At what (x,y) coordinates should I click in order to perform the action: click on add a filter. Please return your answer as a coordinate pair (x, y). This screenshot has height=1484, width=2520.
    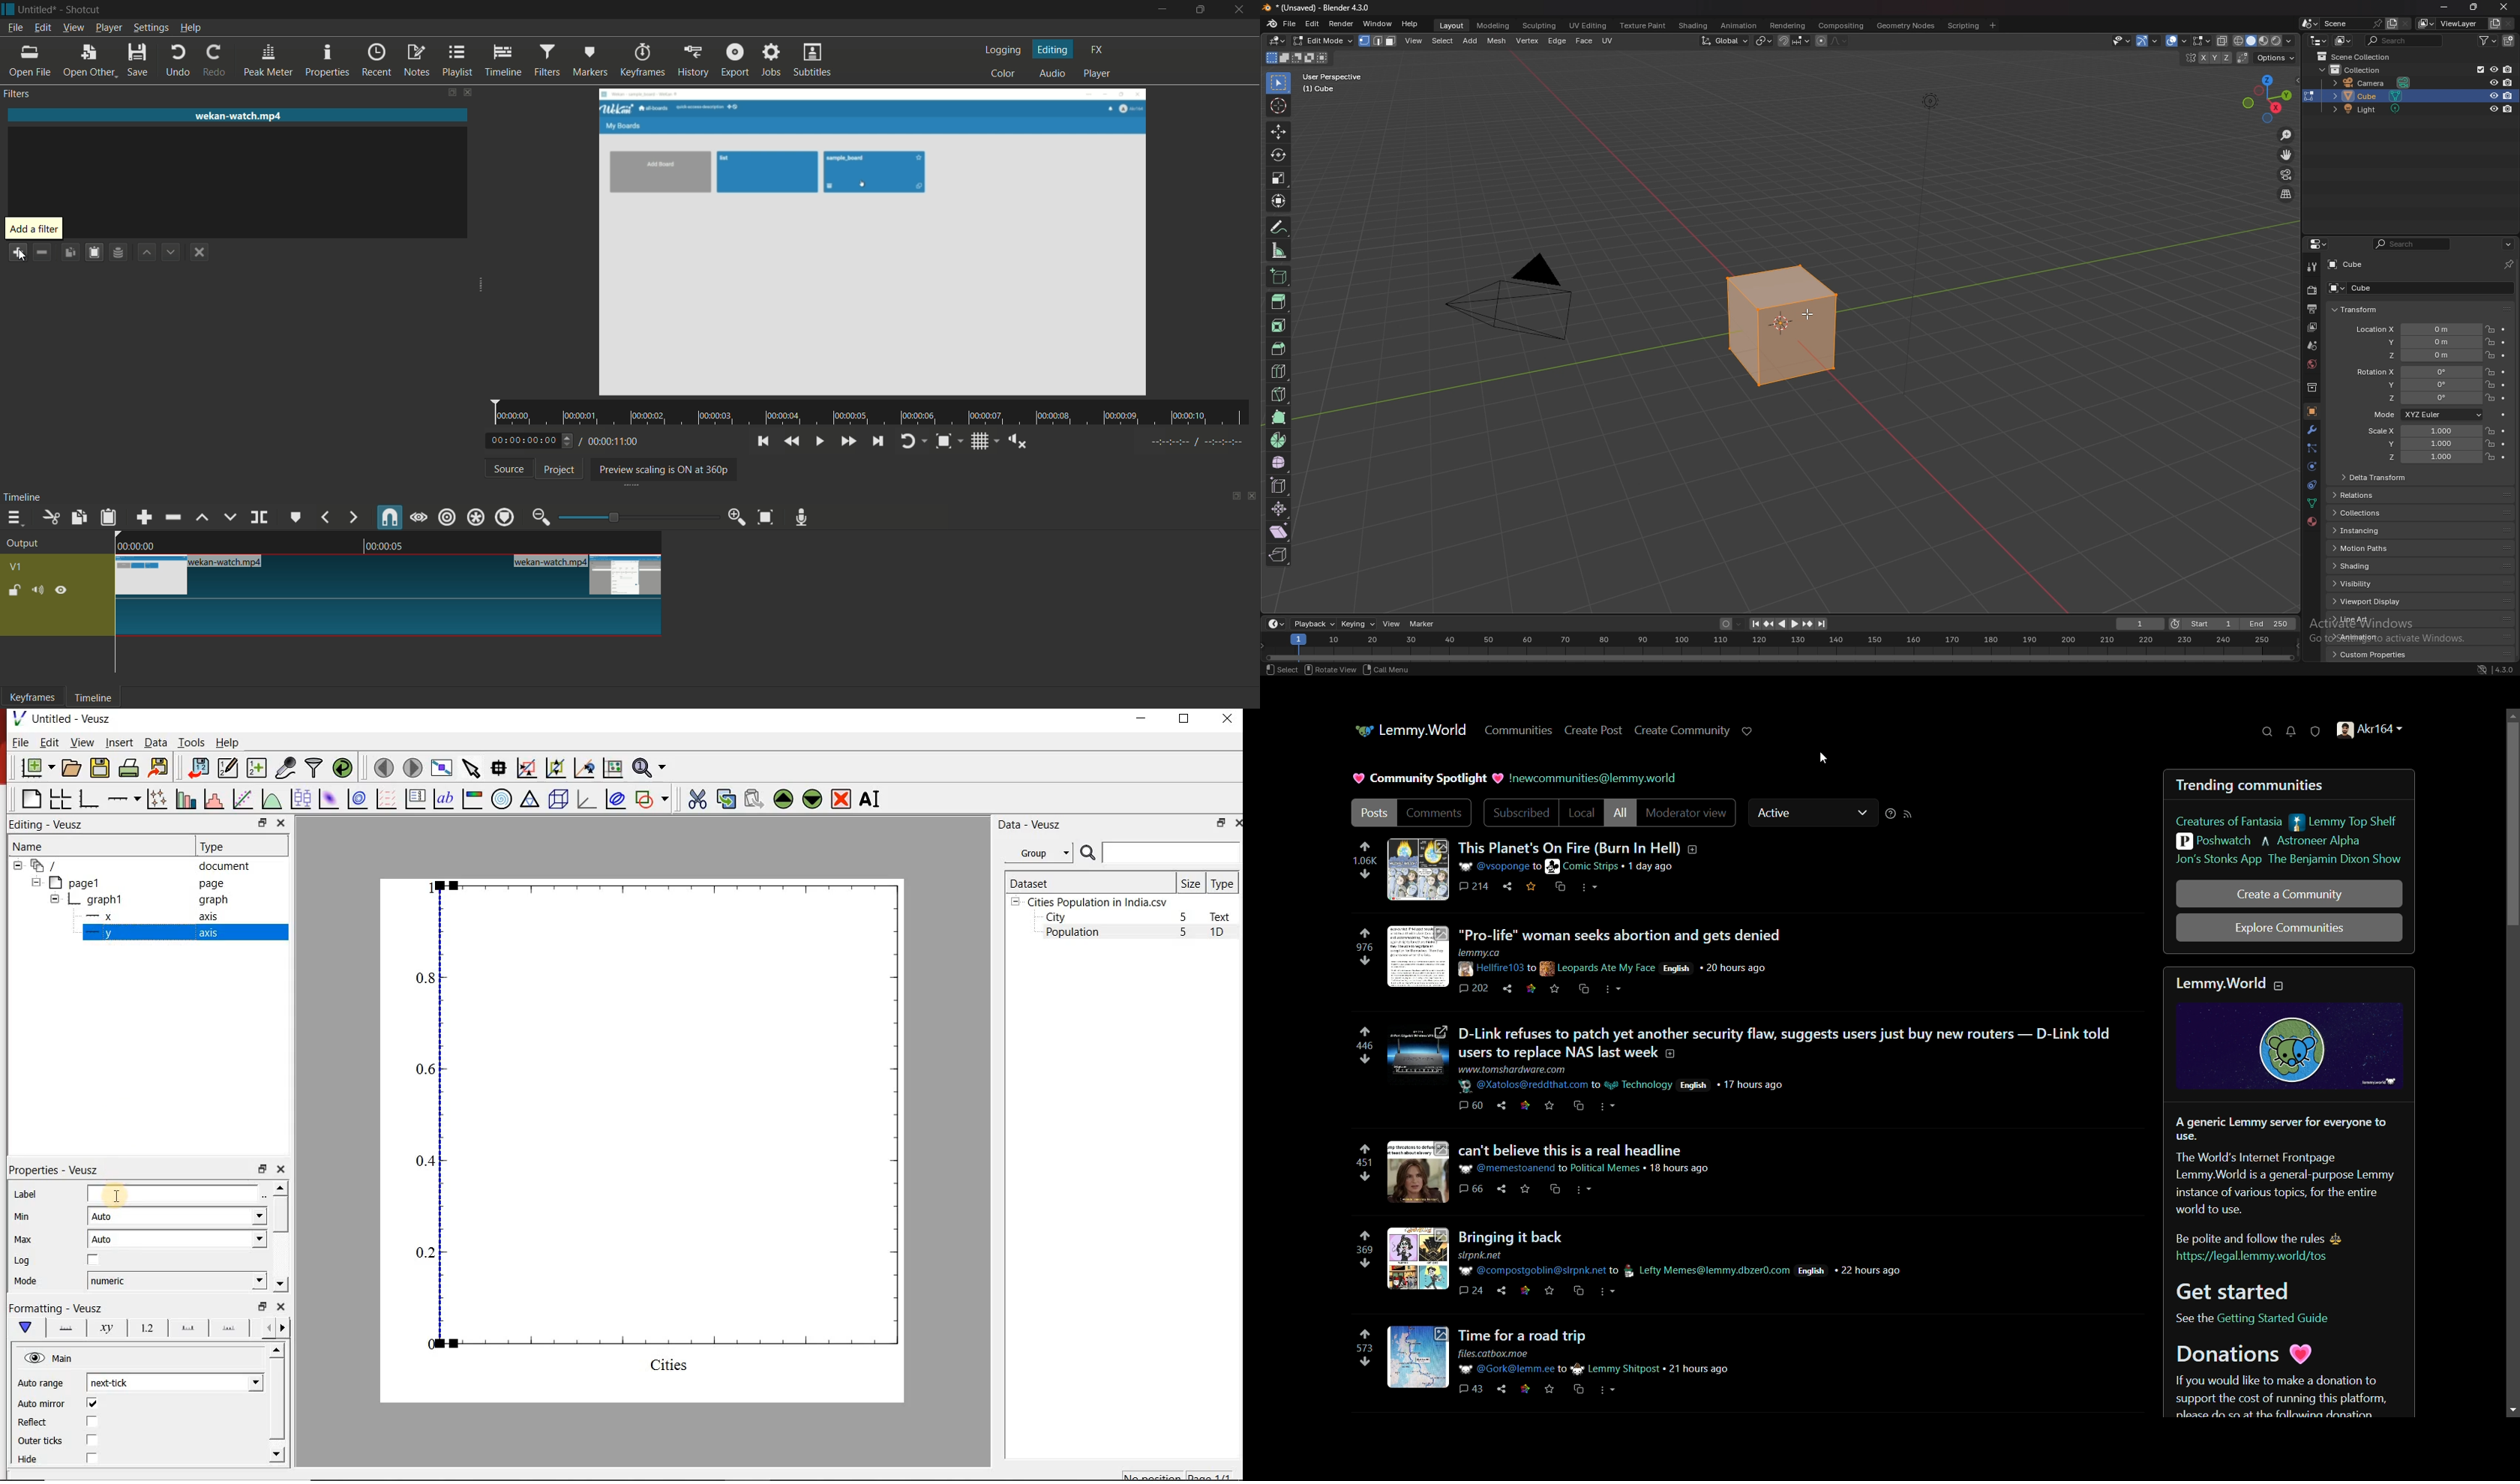
    Looking at the image, I should click on (18, 252).